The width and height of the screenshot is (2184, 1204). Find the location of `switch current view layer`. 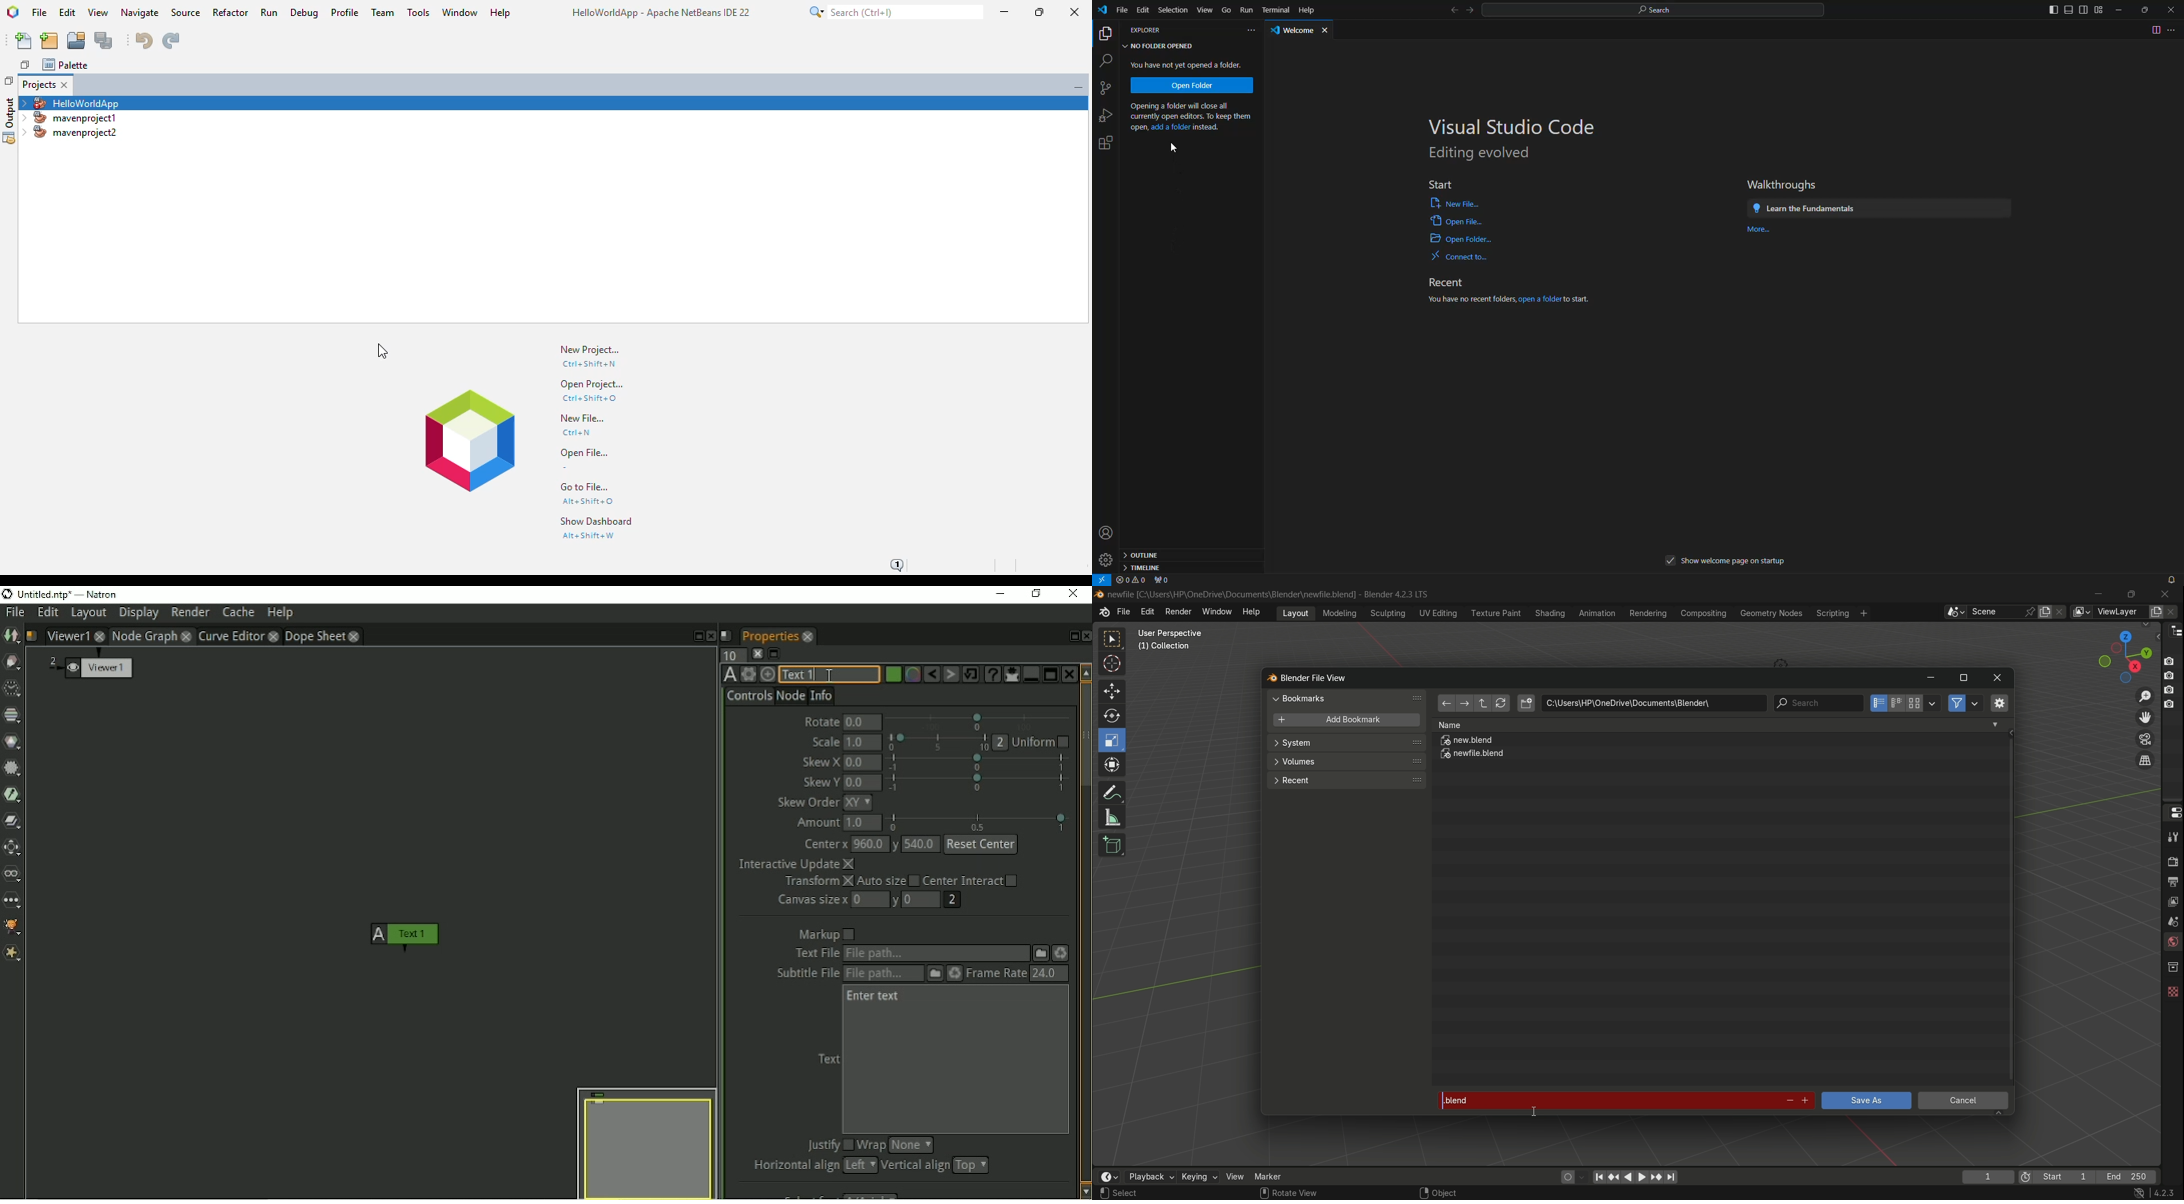

switch current view layer is located at coordinates (2145, 761).